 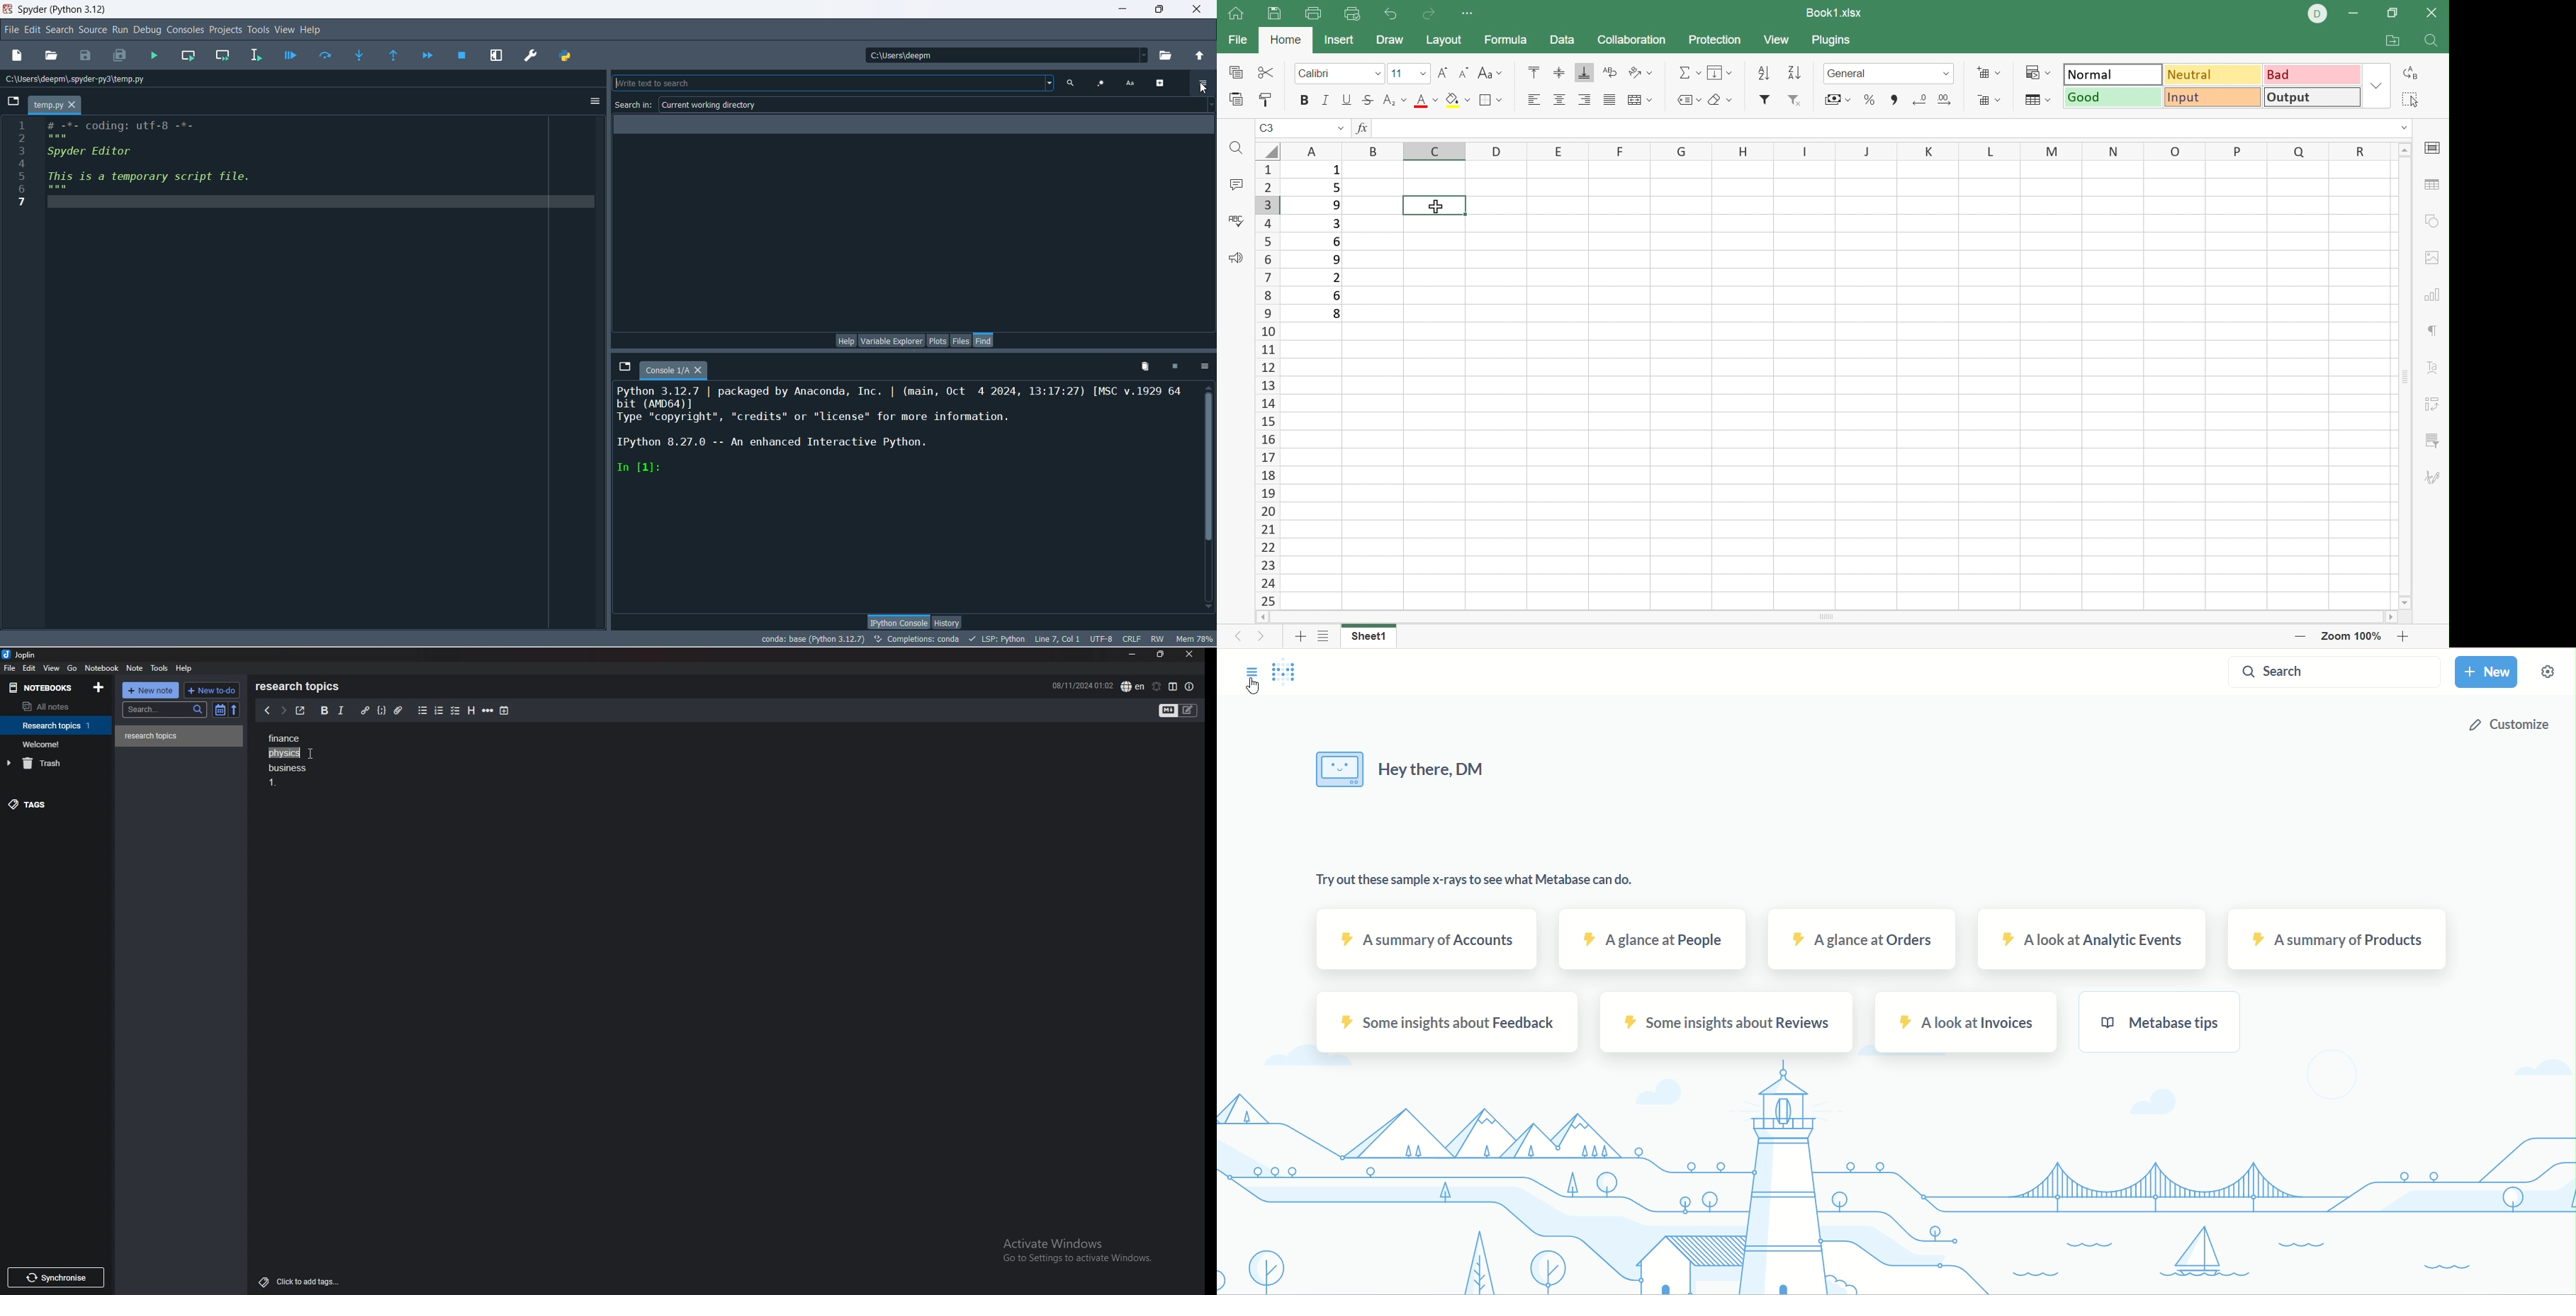 What do you see at coordinates (159, 668) in the screenshot?
I see `tools` at bounding box center [159, 668].